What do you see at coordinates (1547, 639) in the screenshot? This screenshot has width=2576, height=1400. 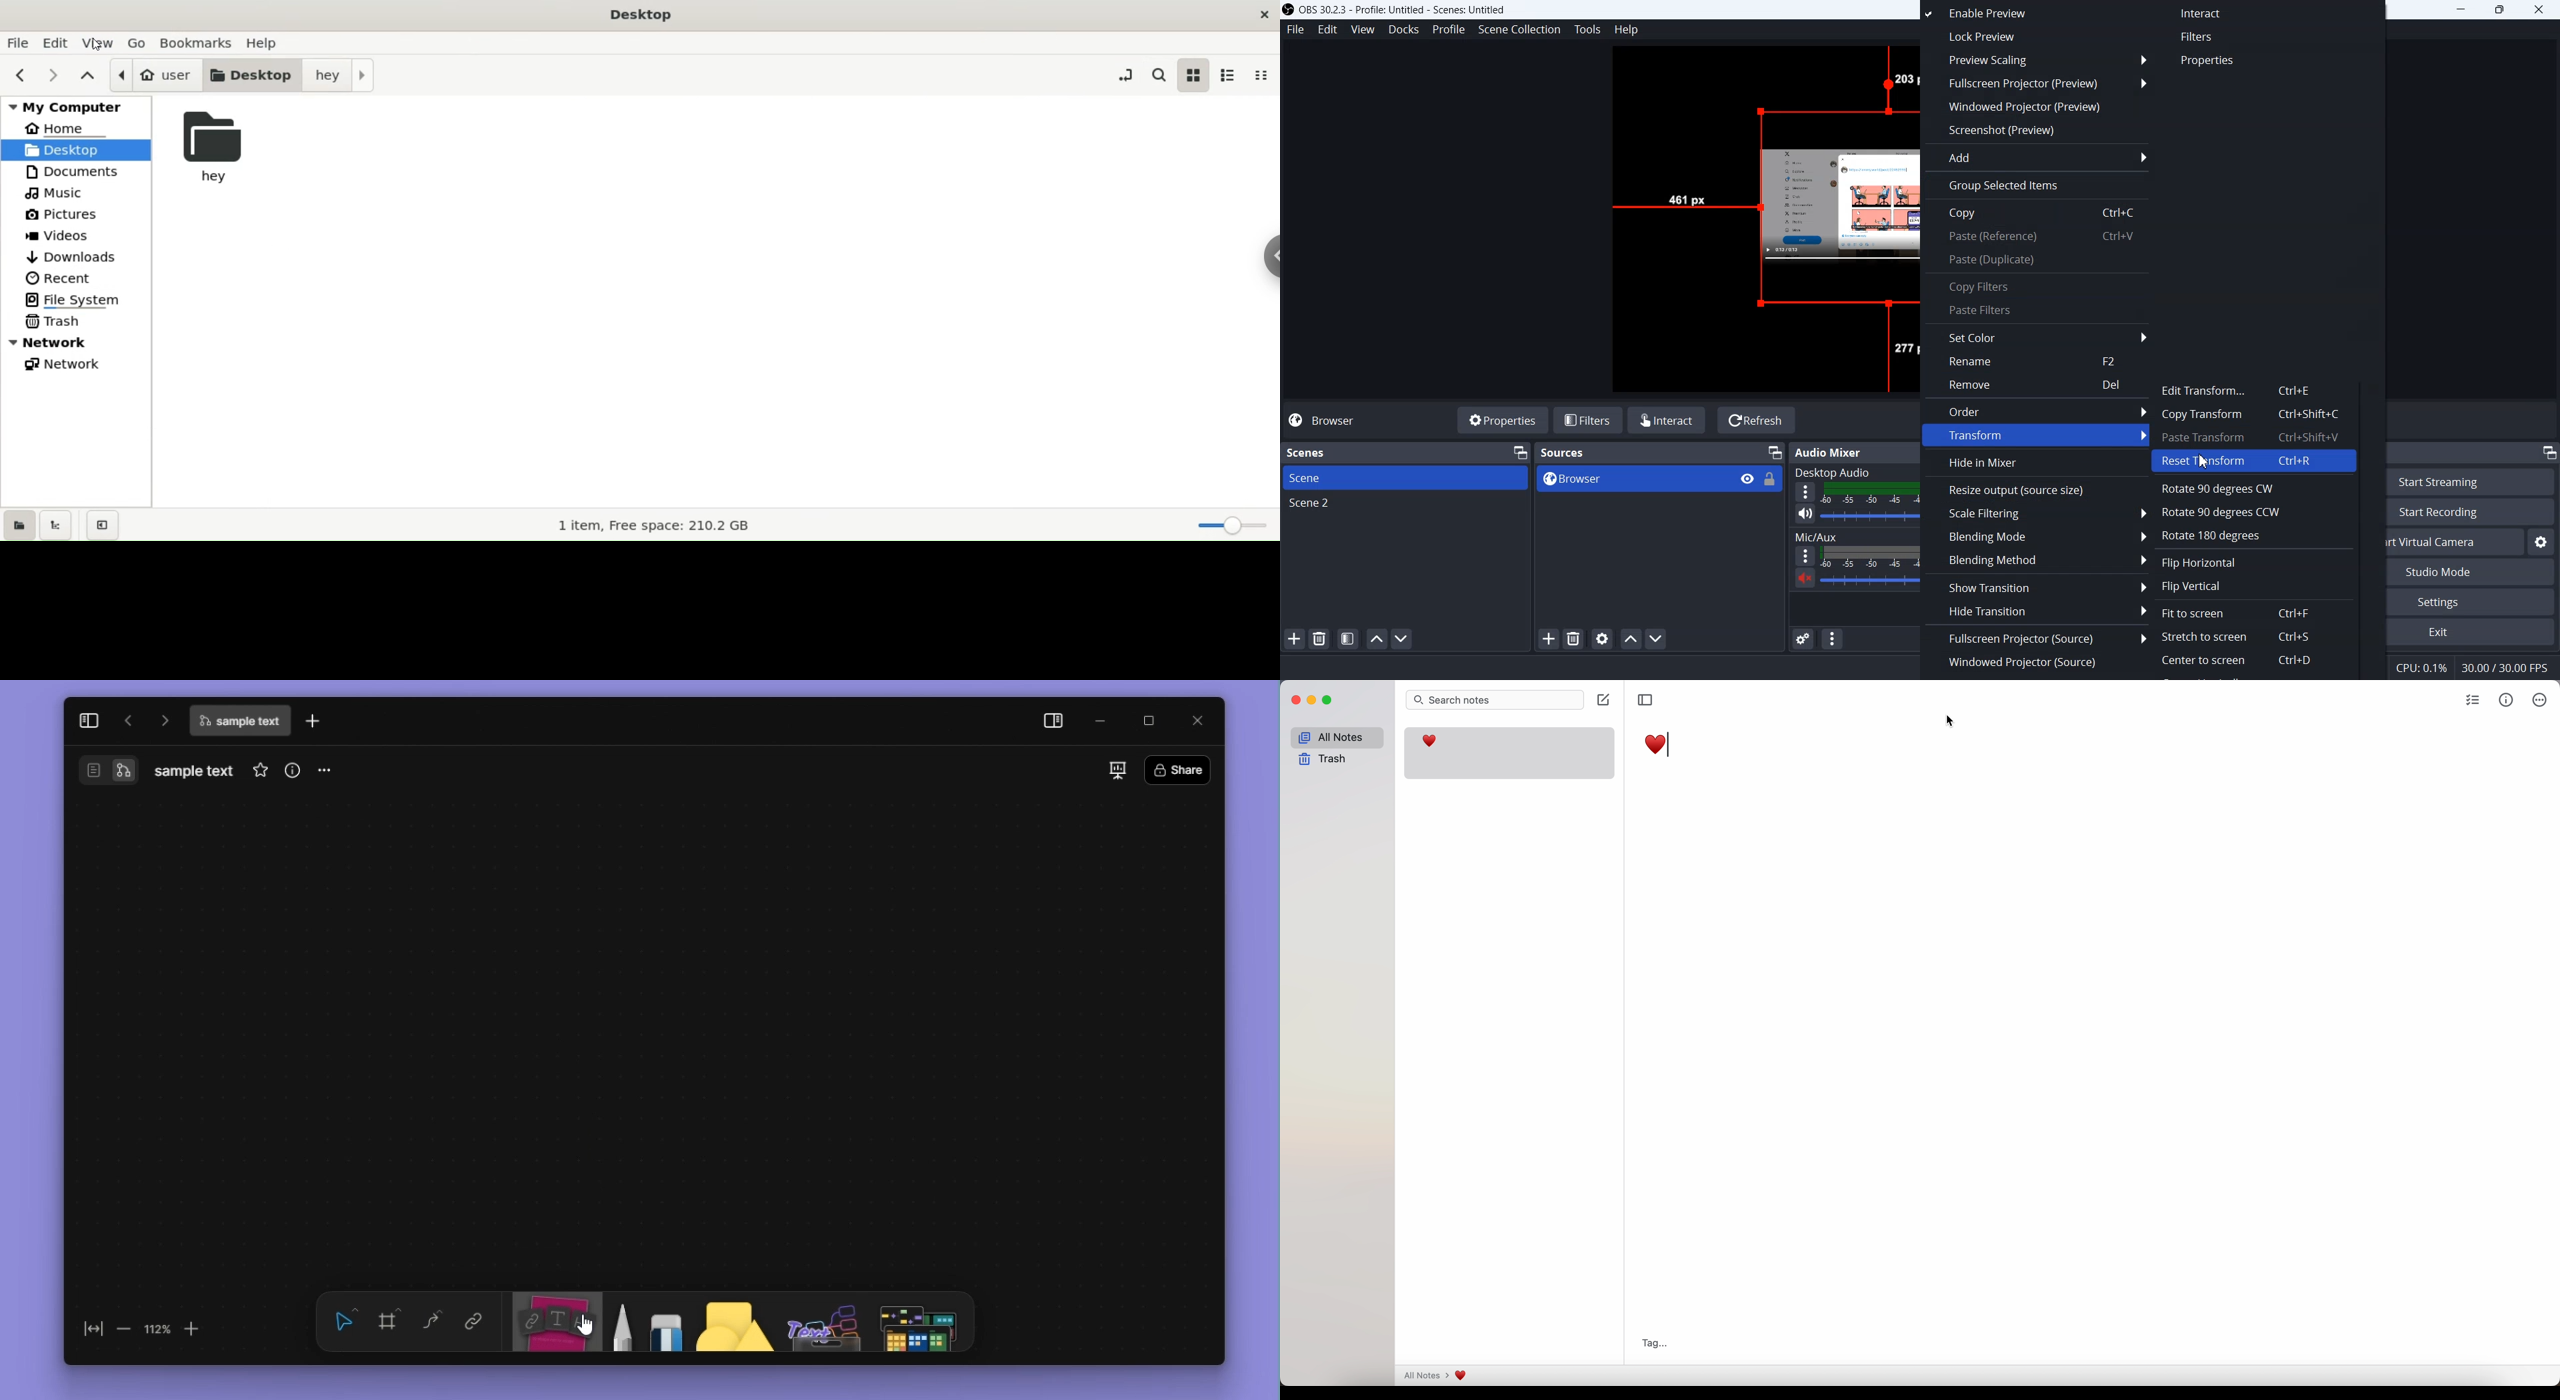 I see `Add Sources` at bounding box center [1547, 639].